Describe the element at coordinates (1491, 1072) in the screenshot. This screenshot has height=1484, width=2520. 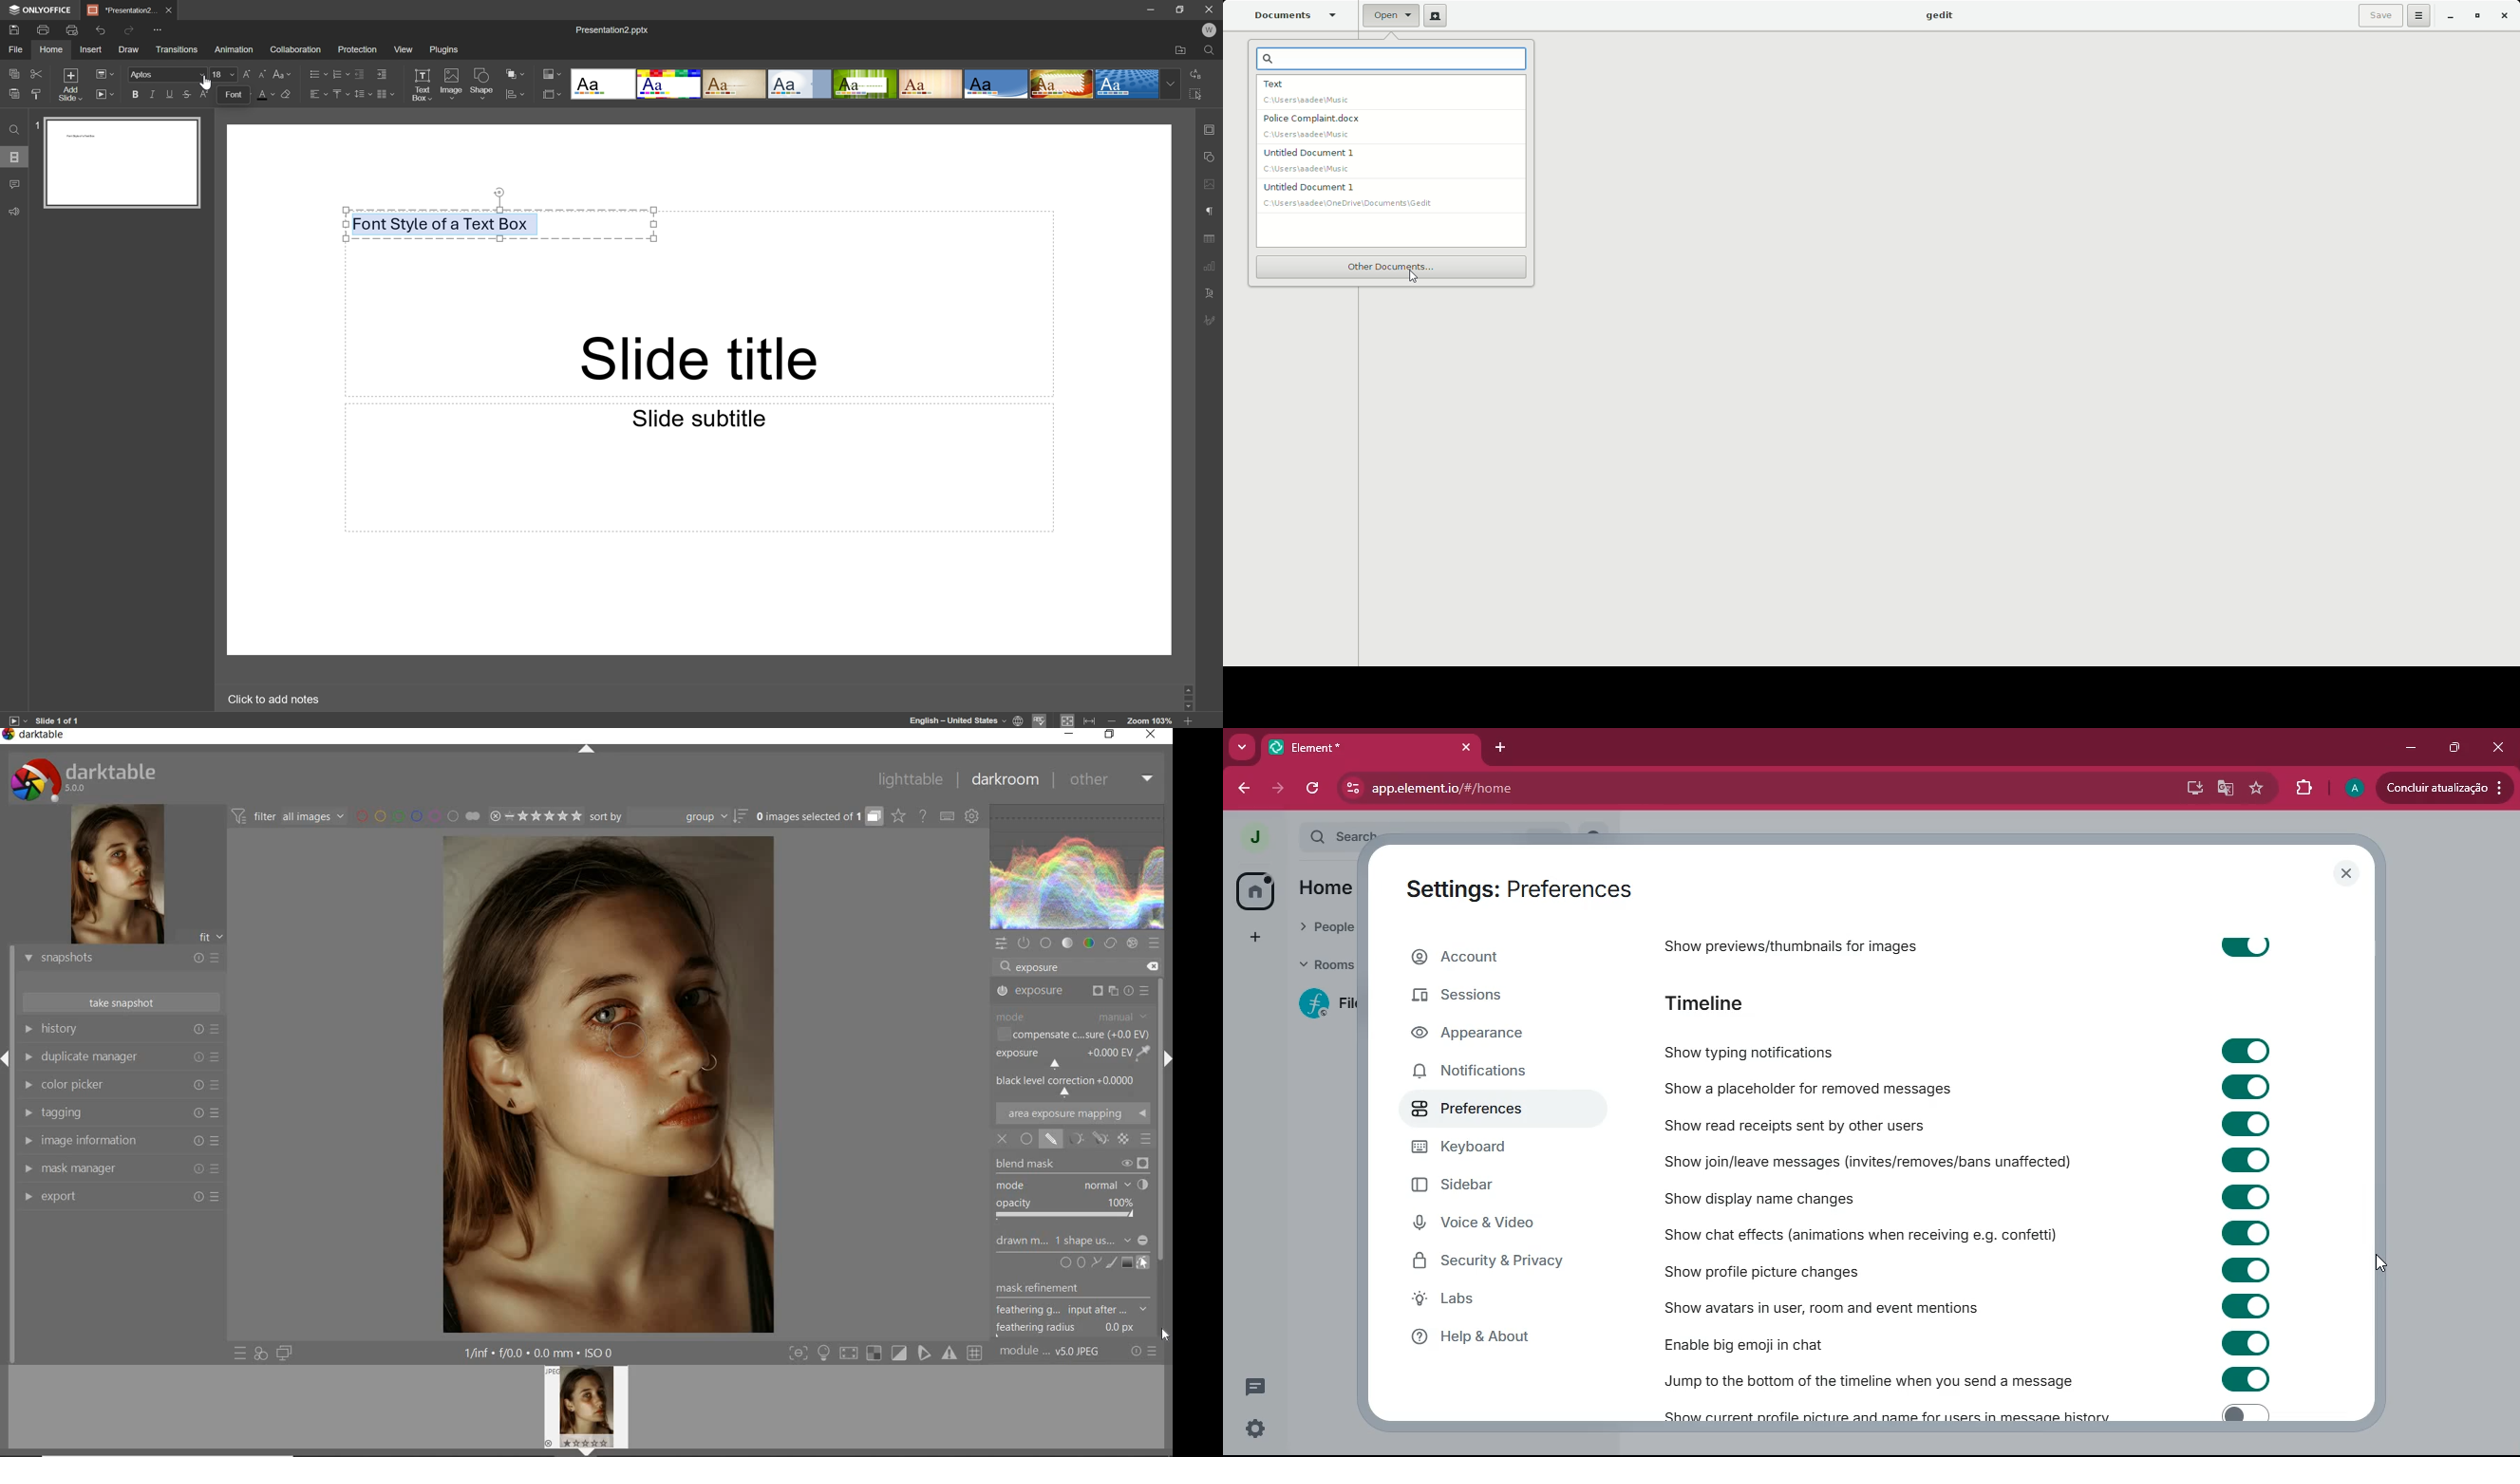
I see `notifications` at that location.